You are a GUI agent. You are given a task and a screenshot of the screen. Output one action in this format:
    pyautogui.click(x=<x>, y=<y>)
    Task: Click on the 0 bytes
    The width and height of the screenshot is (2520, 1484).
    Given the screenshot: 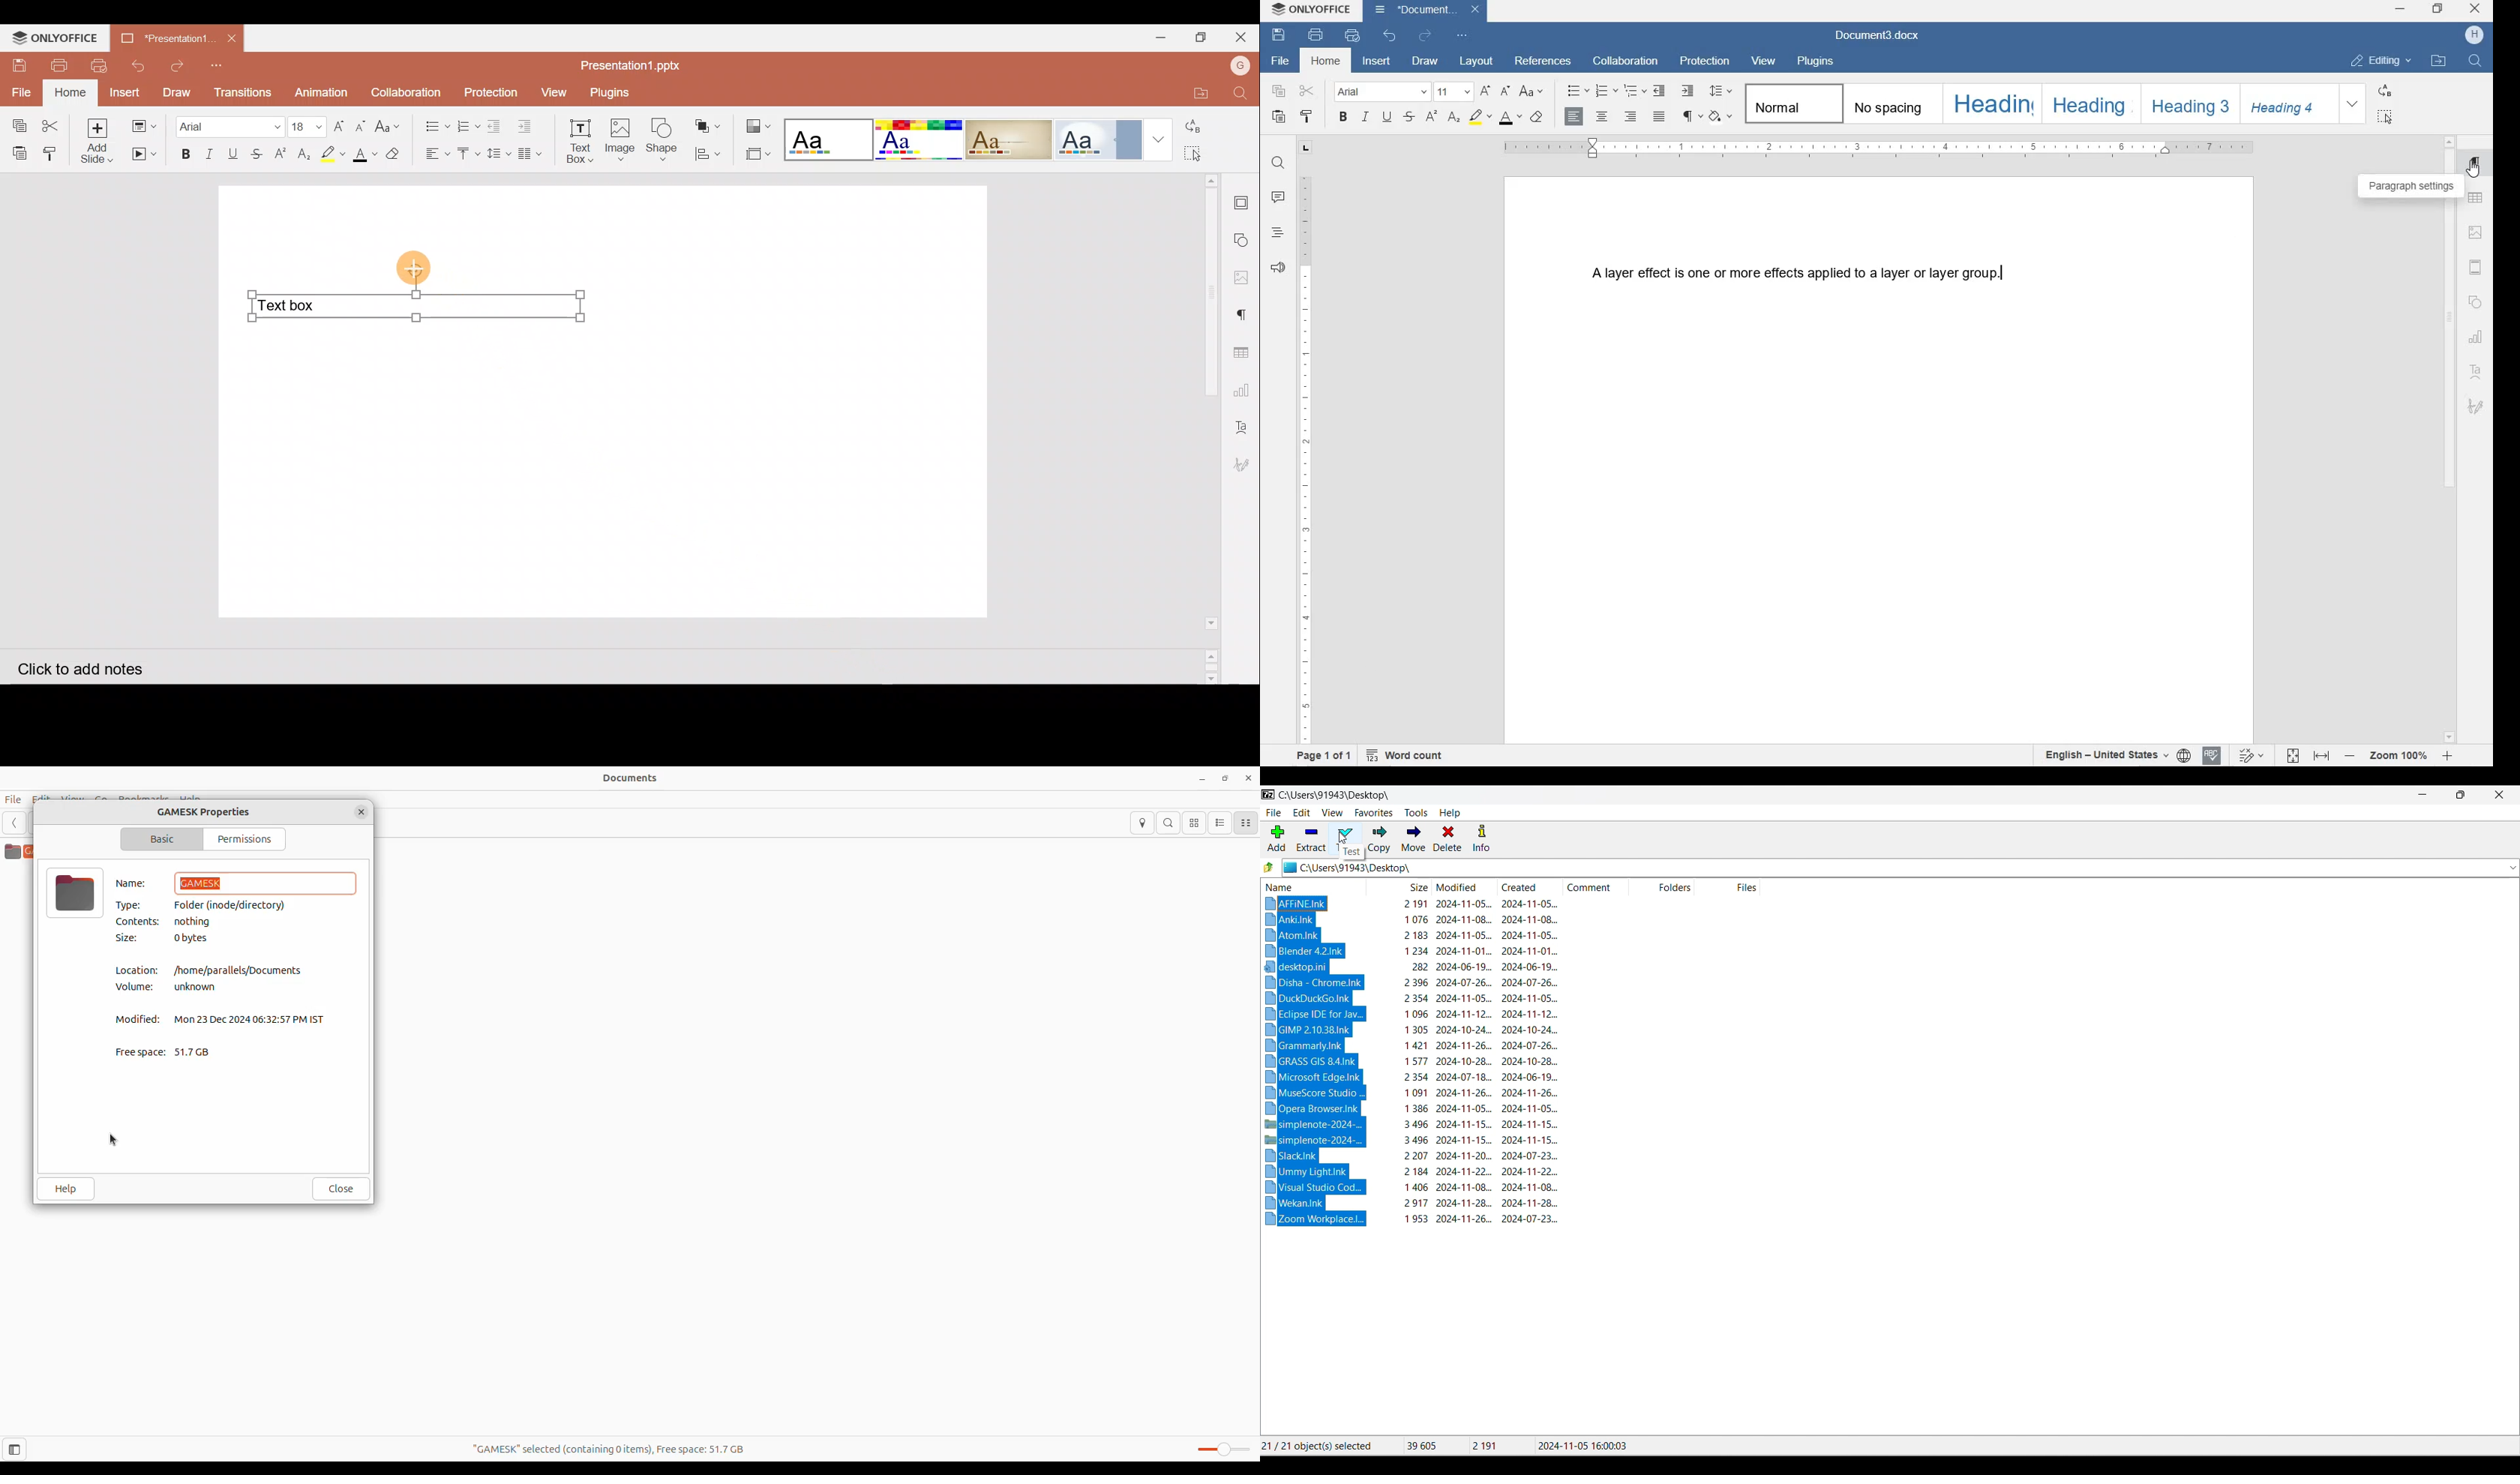 What is the action you would take?
    pyautogui.click(x=195, y=940)
    